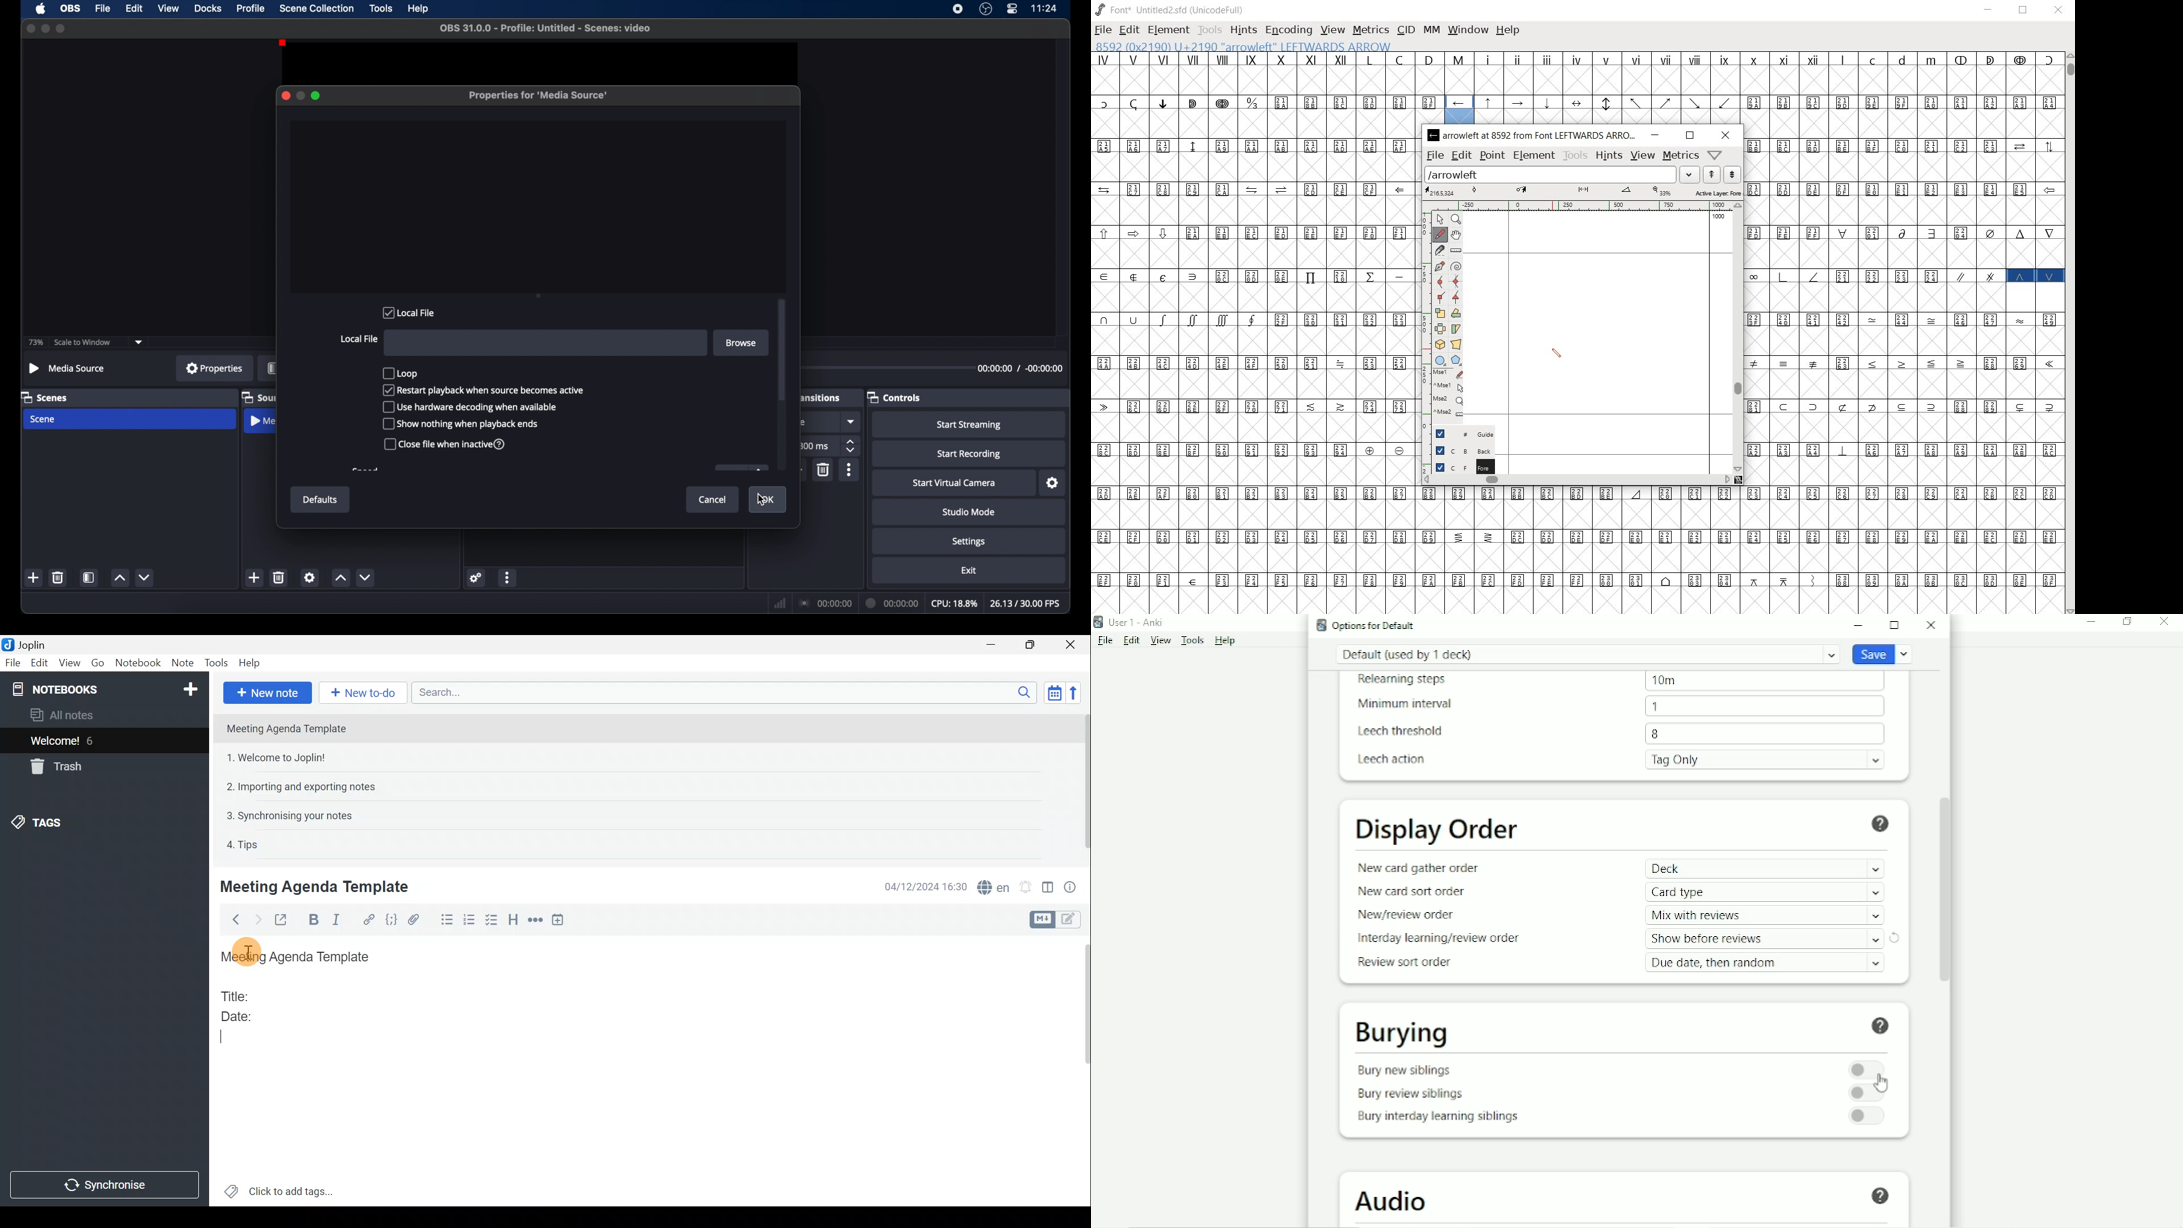 This screenshot has width=2184, height=1232. Describe the element at coordinates (741, 467) in the screenshot. I see `obscure icon` at that location.